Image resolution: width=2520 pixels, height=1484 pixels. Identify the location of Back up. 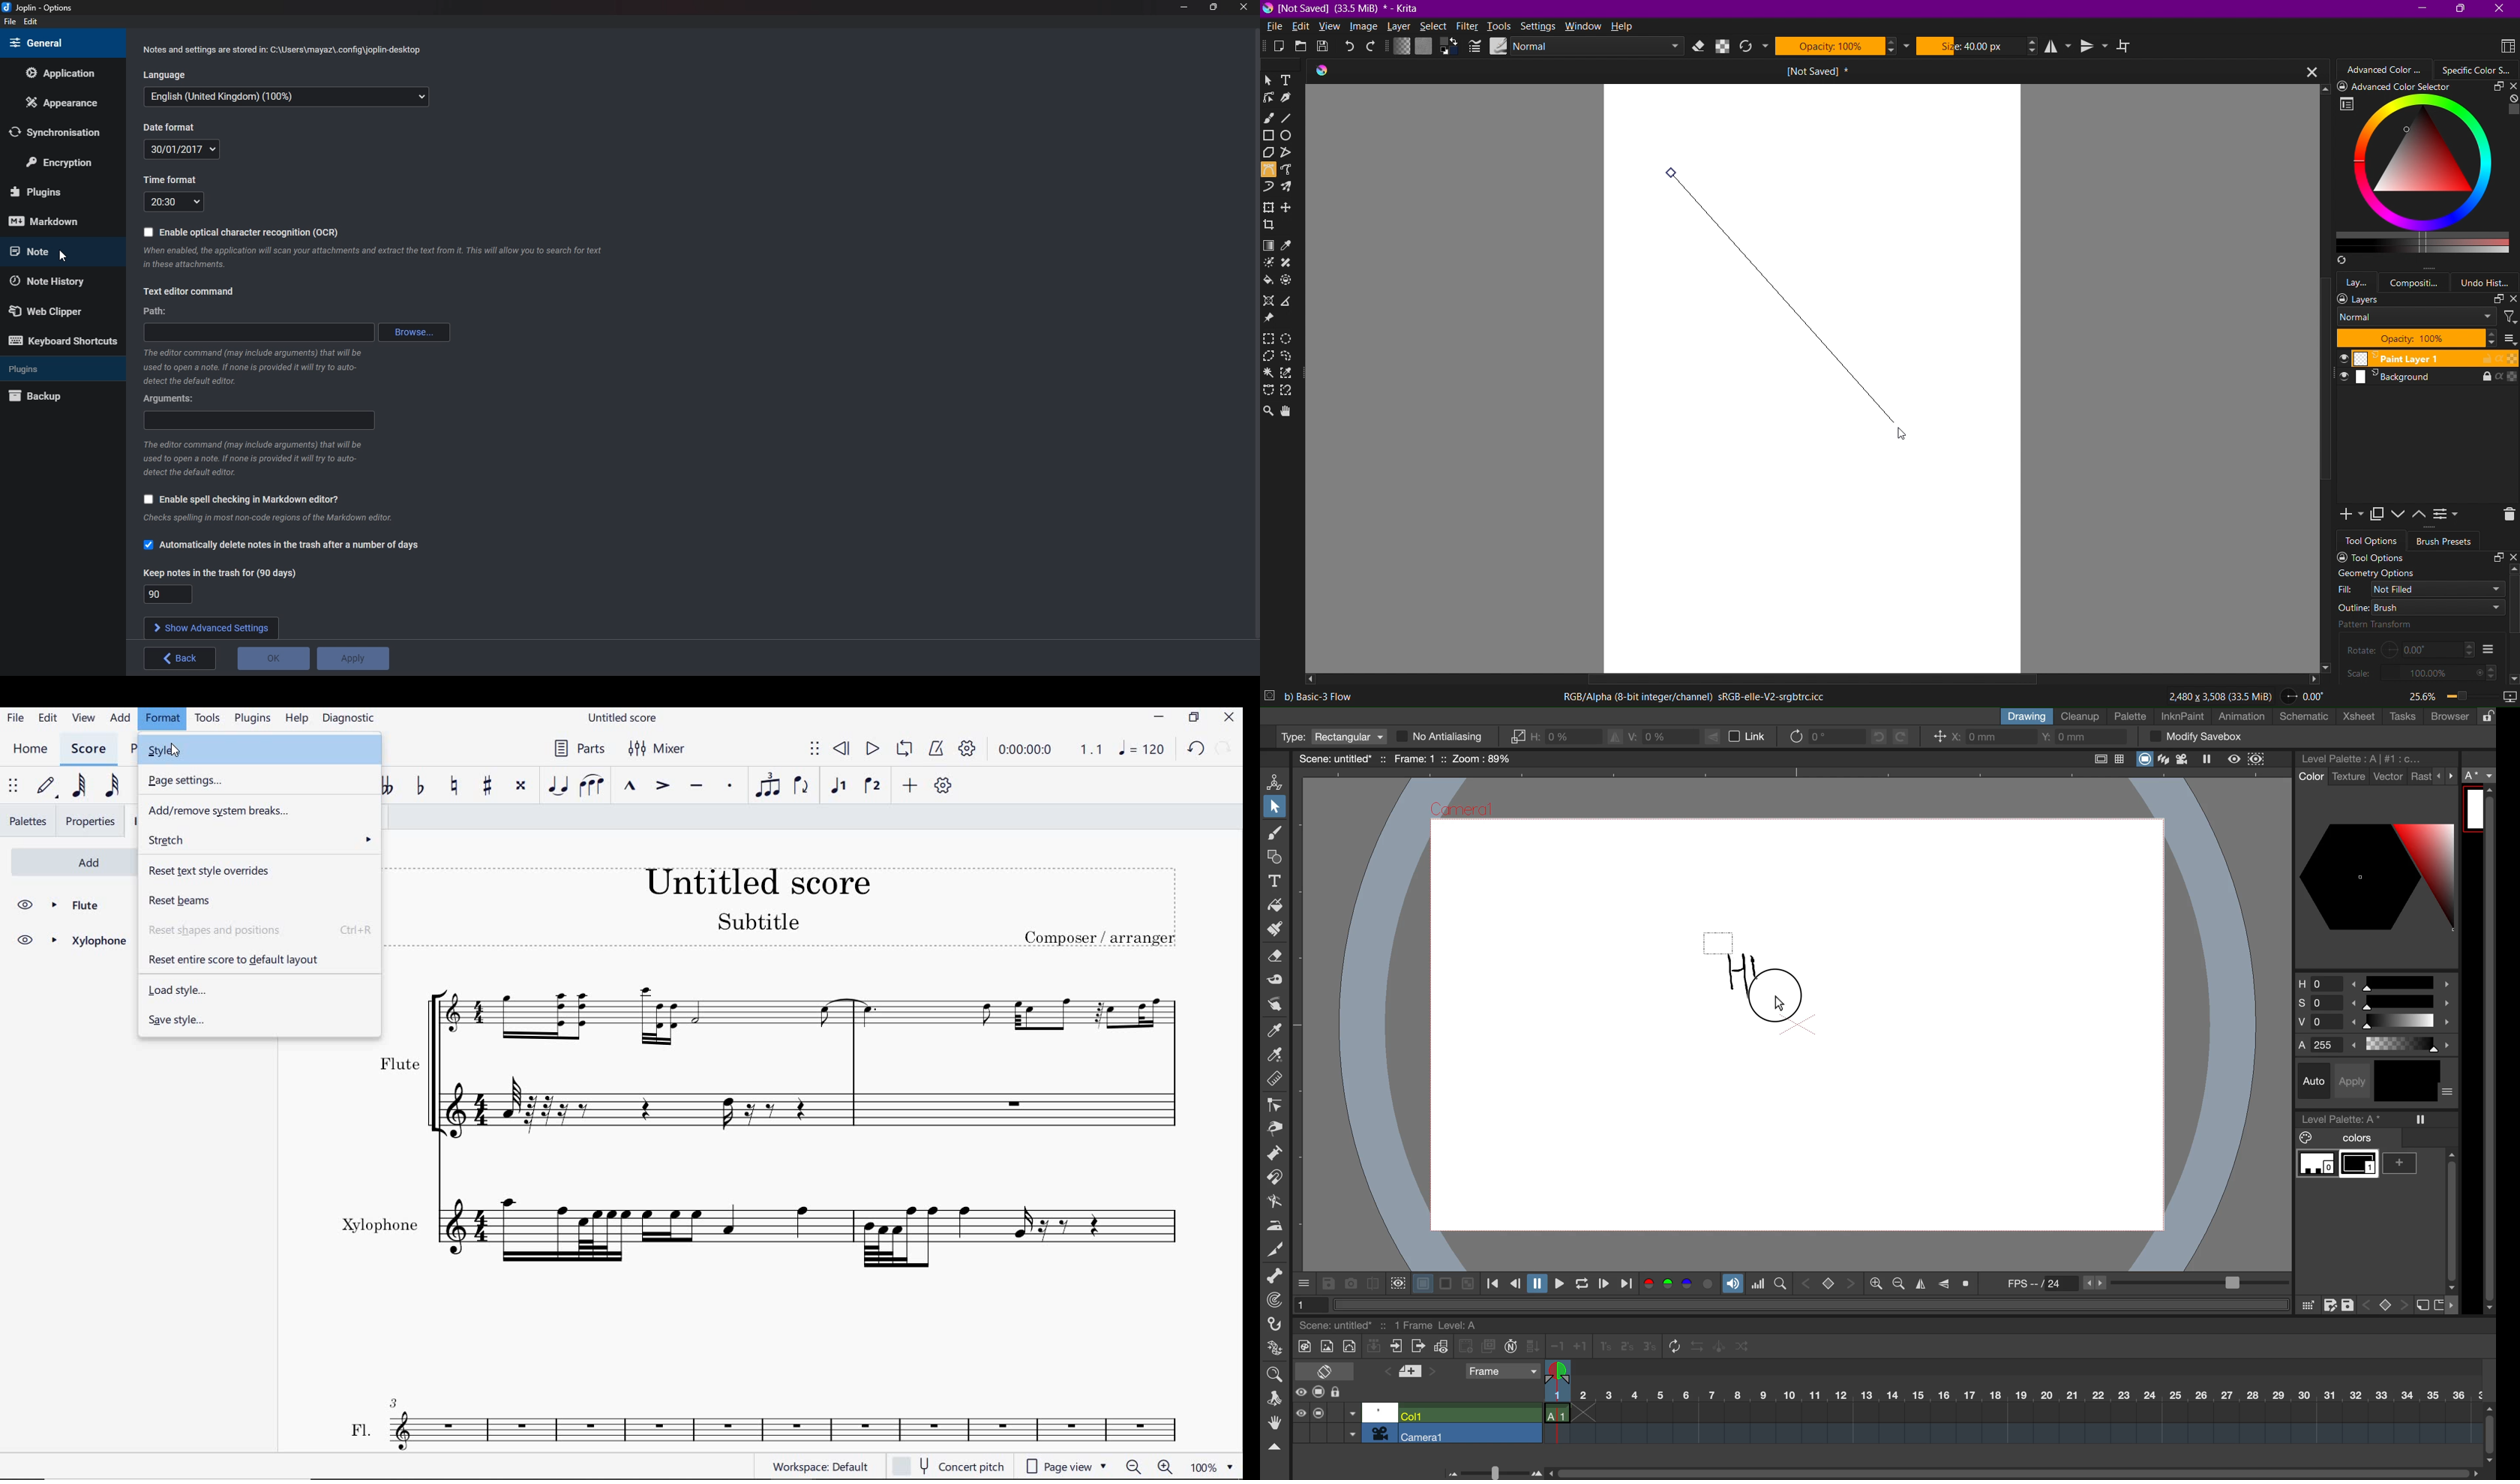
(57, 395).